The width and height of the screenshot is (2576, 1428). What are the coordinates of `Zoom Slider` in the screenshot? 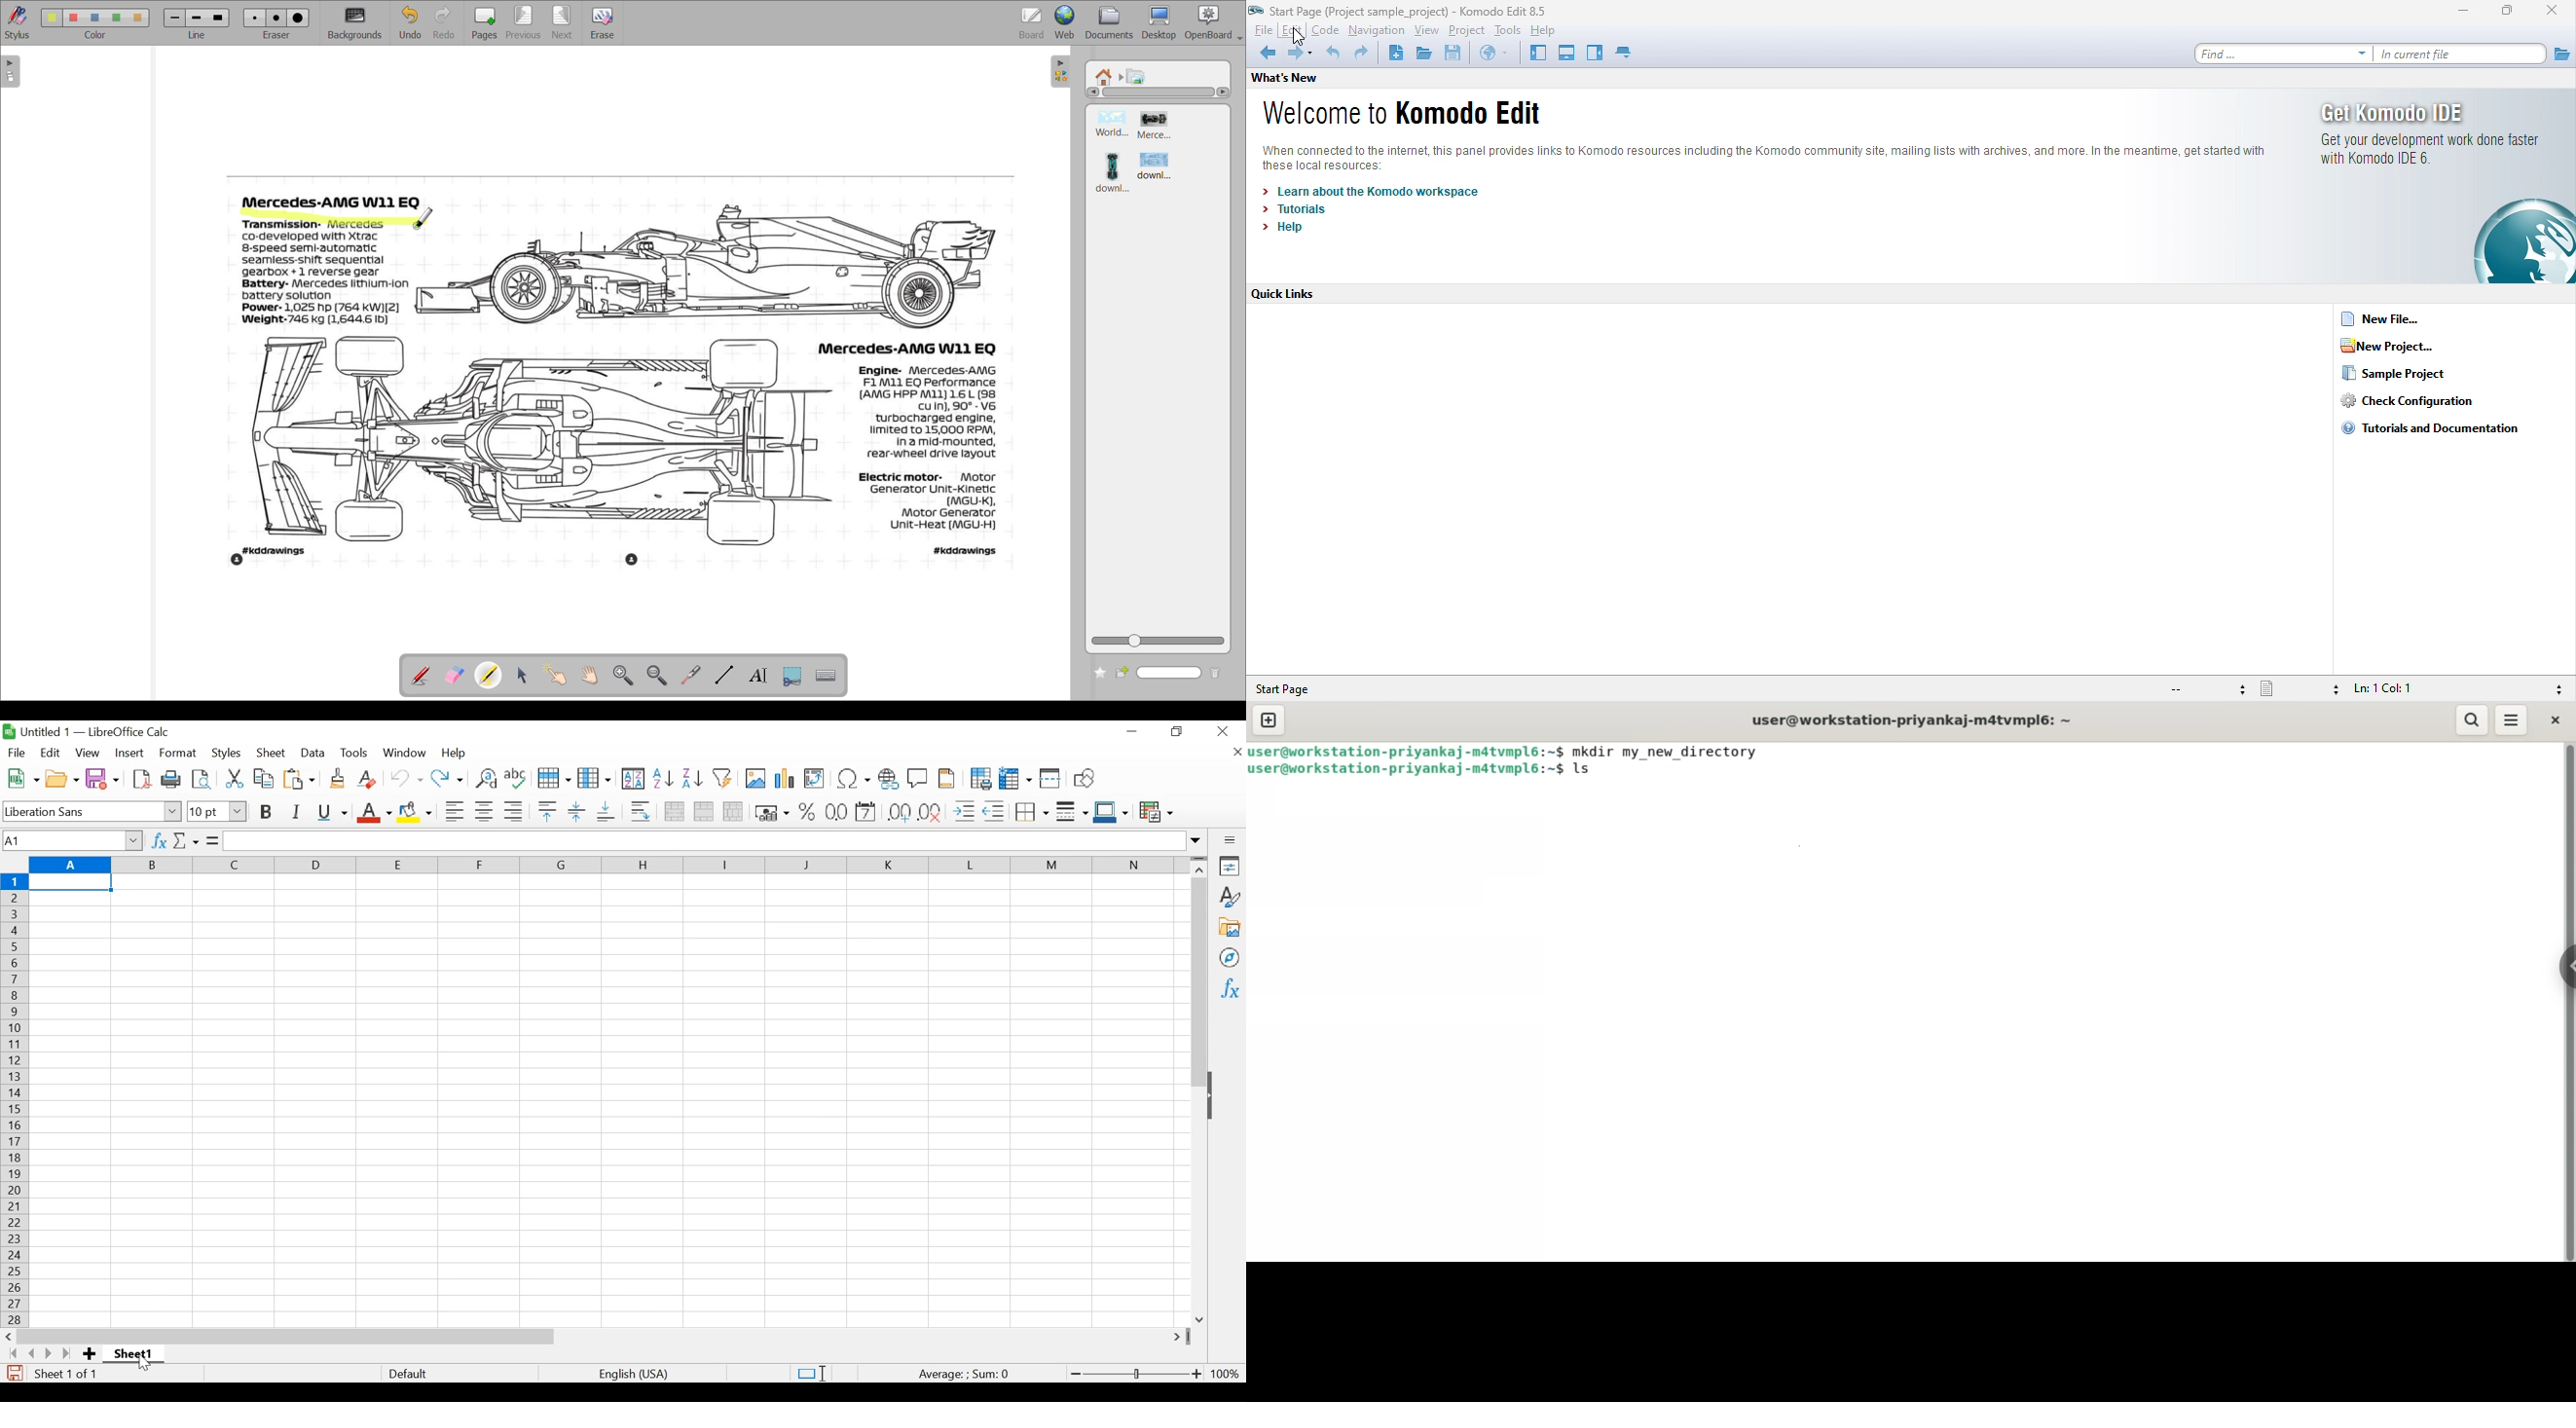 It's located at (1134, 1371).